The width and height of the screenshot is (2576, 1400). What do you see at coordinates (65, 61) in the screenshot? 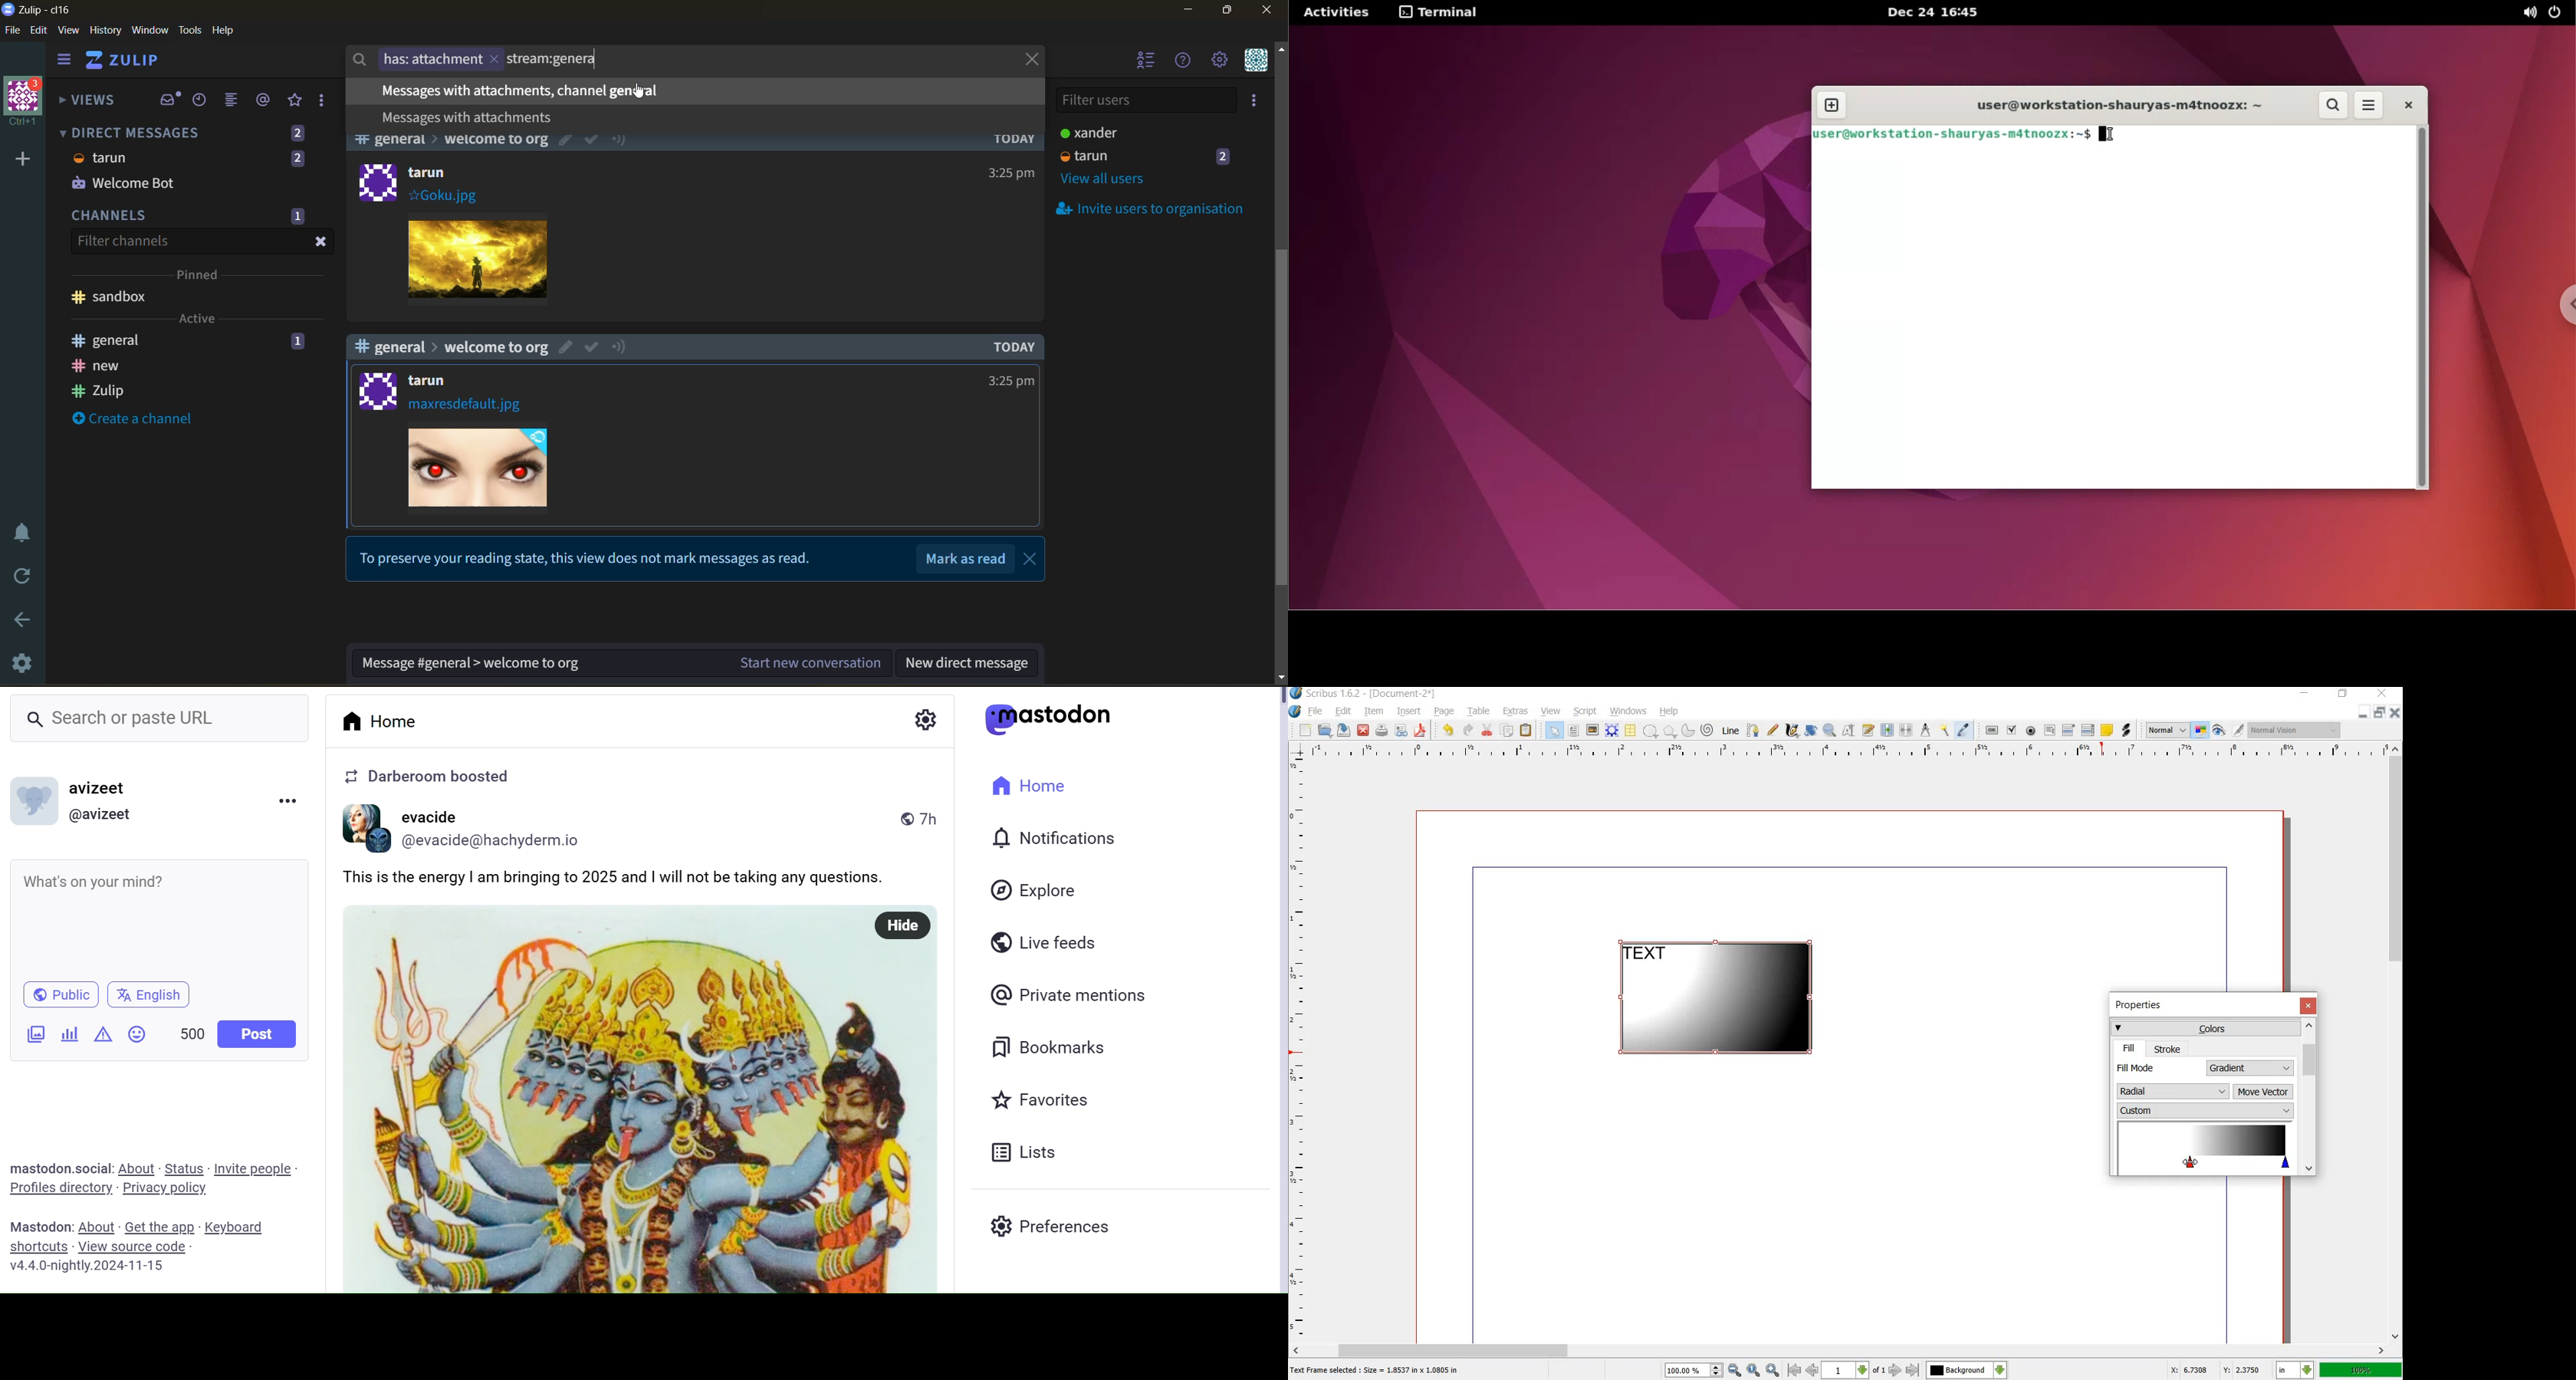
I see `hide sidebar` at bounding box center [65, 61].